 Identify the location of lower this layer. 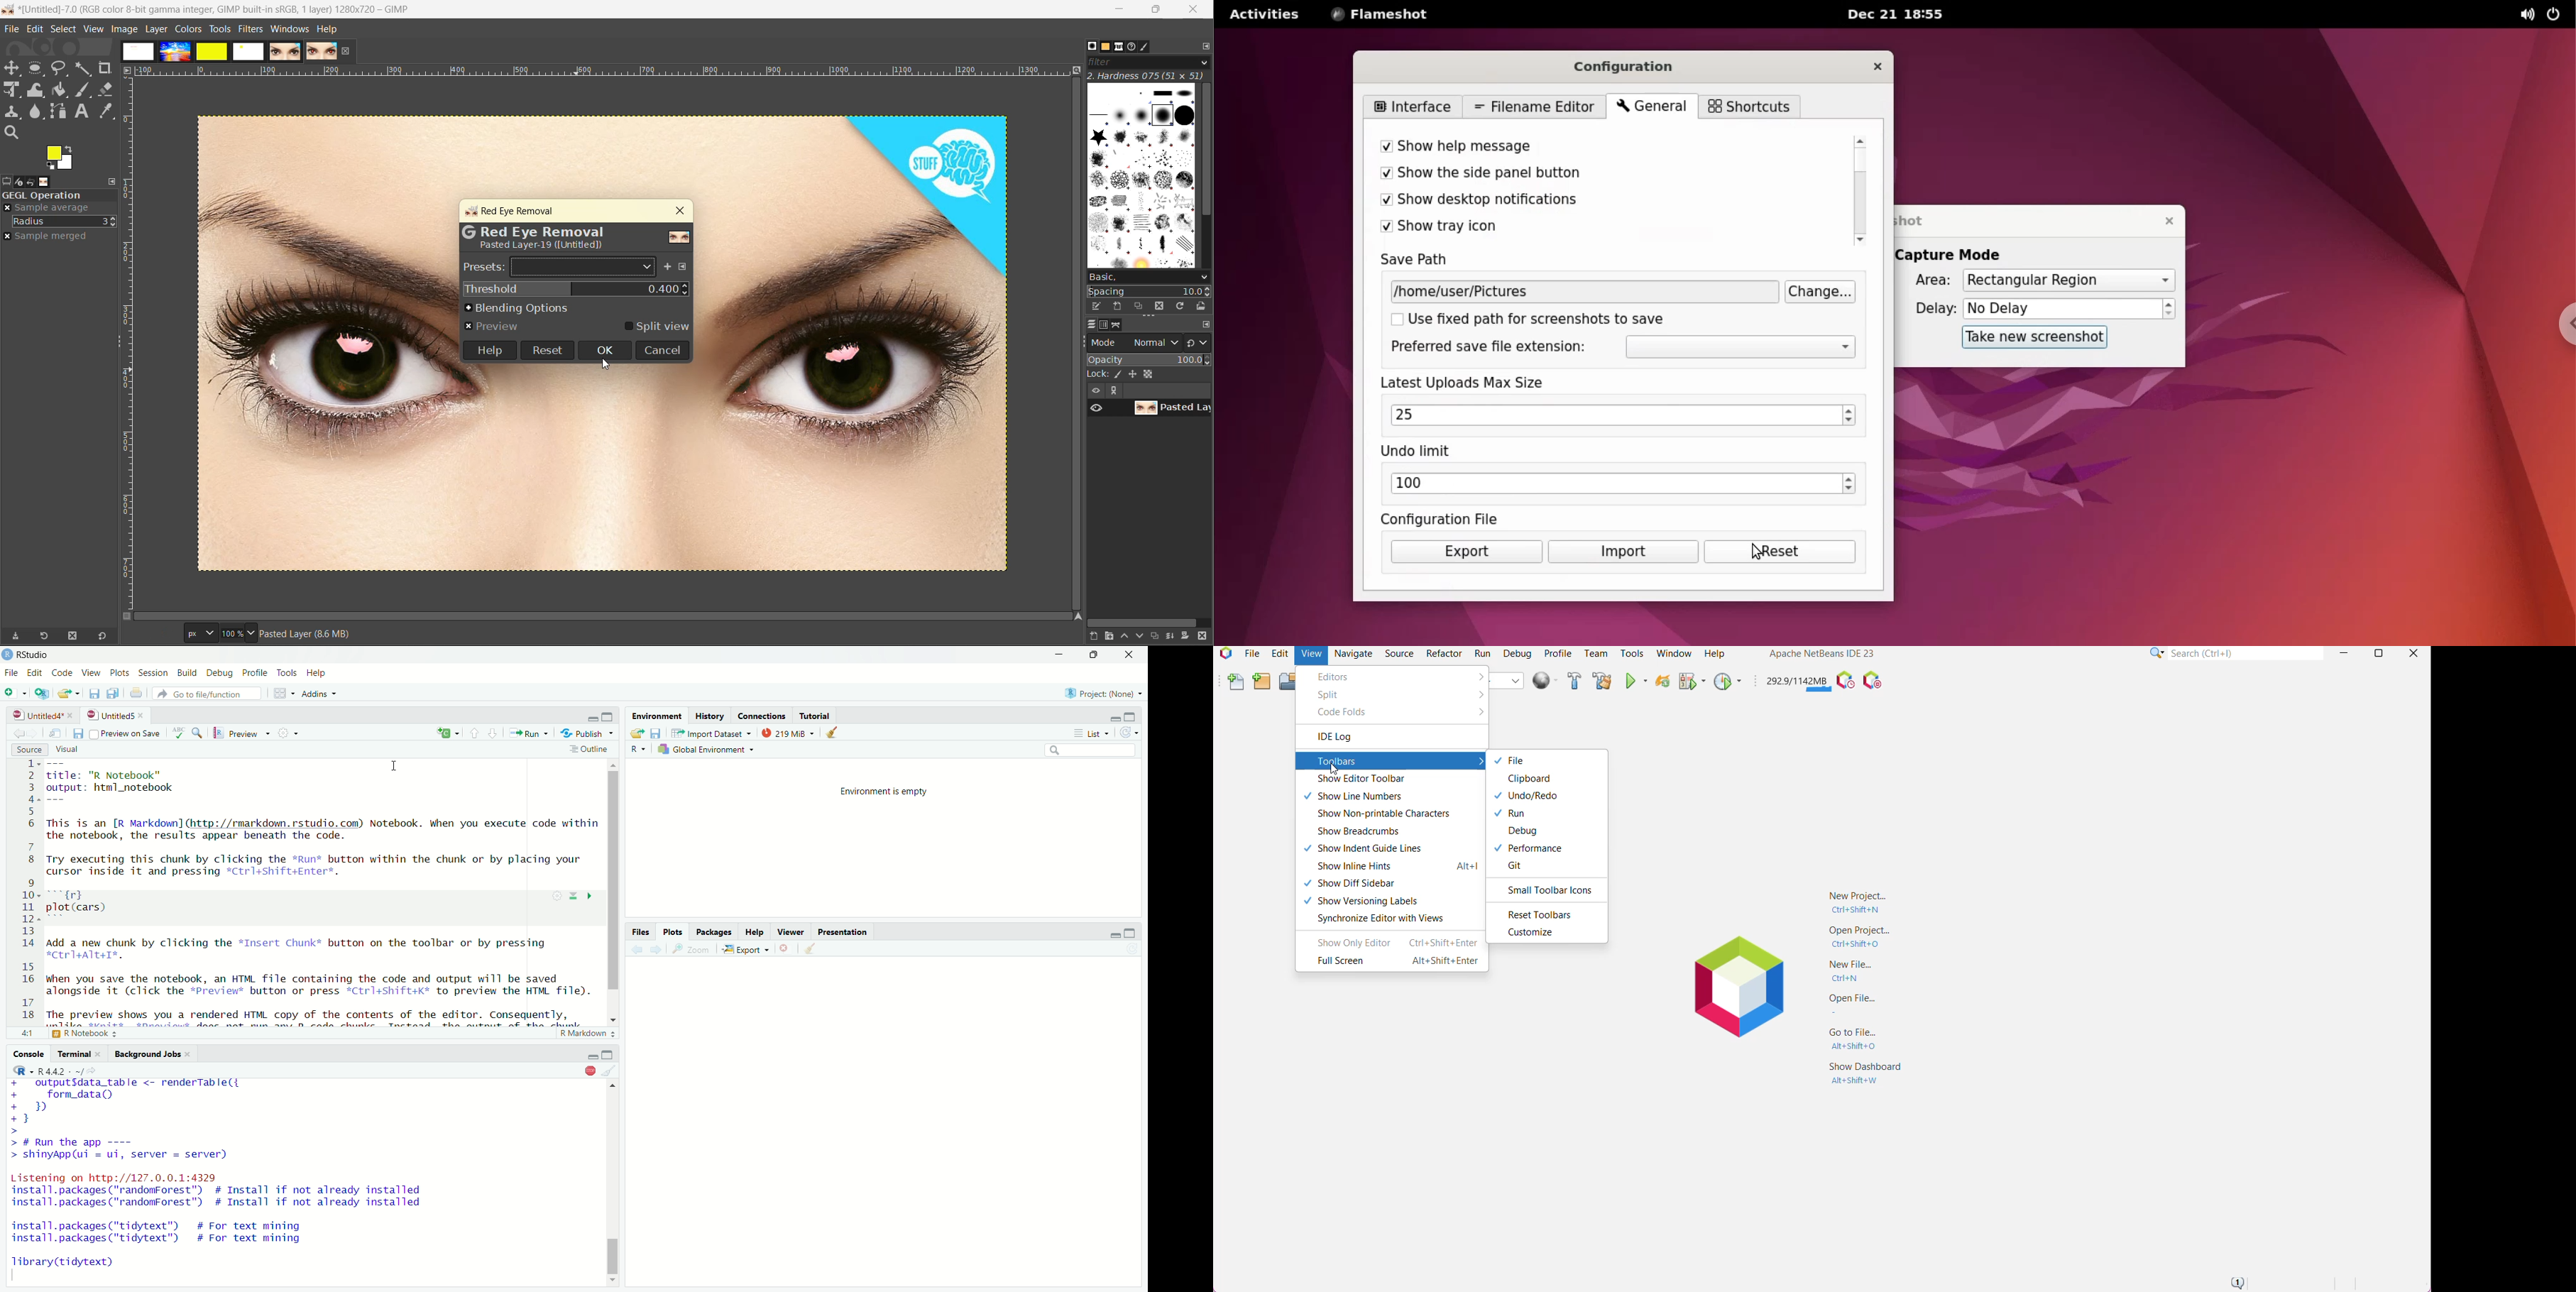
(1138, 639).